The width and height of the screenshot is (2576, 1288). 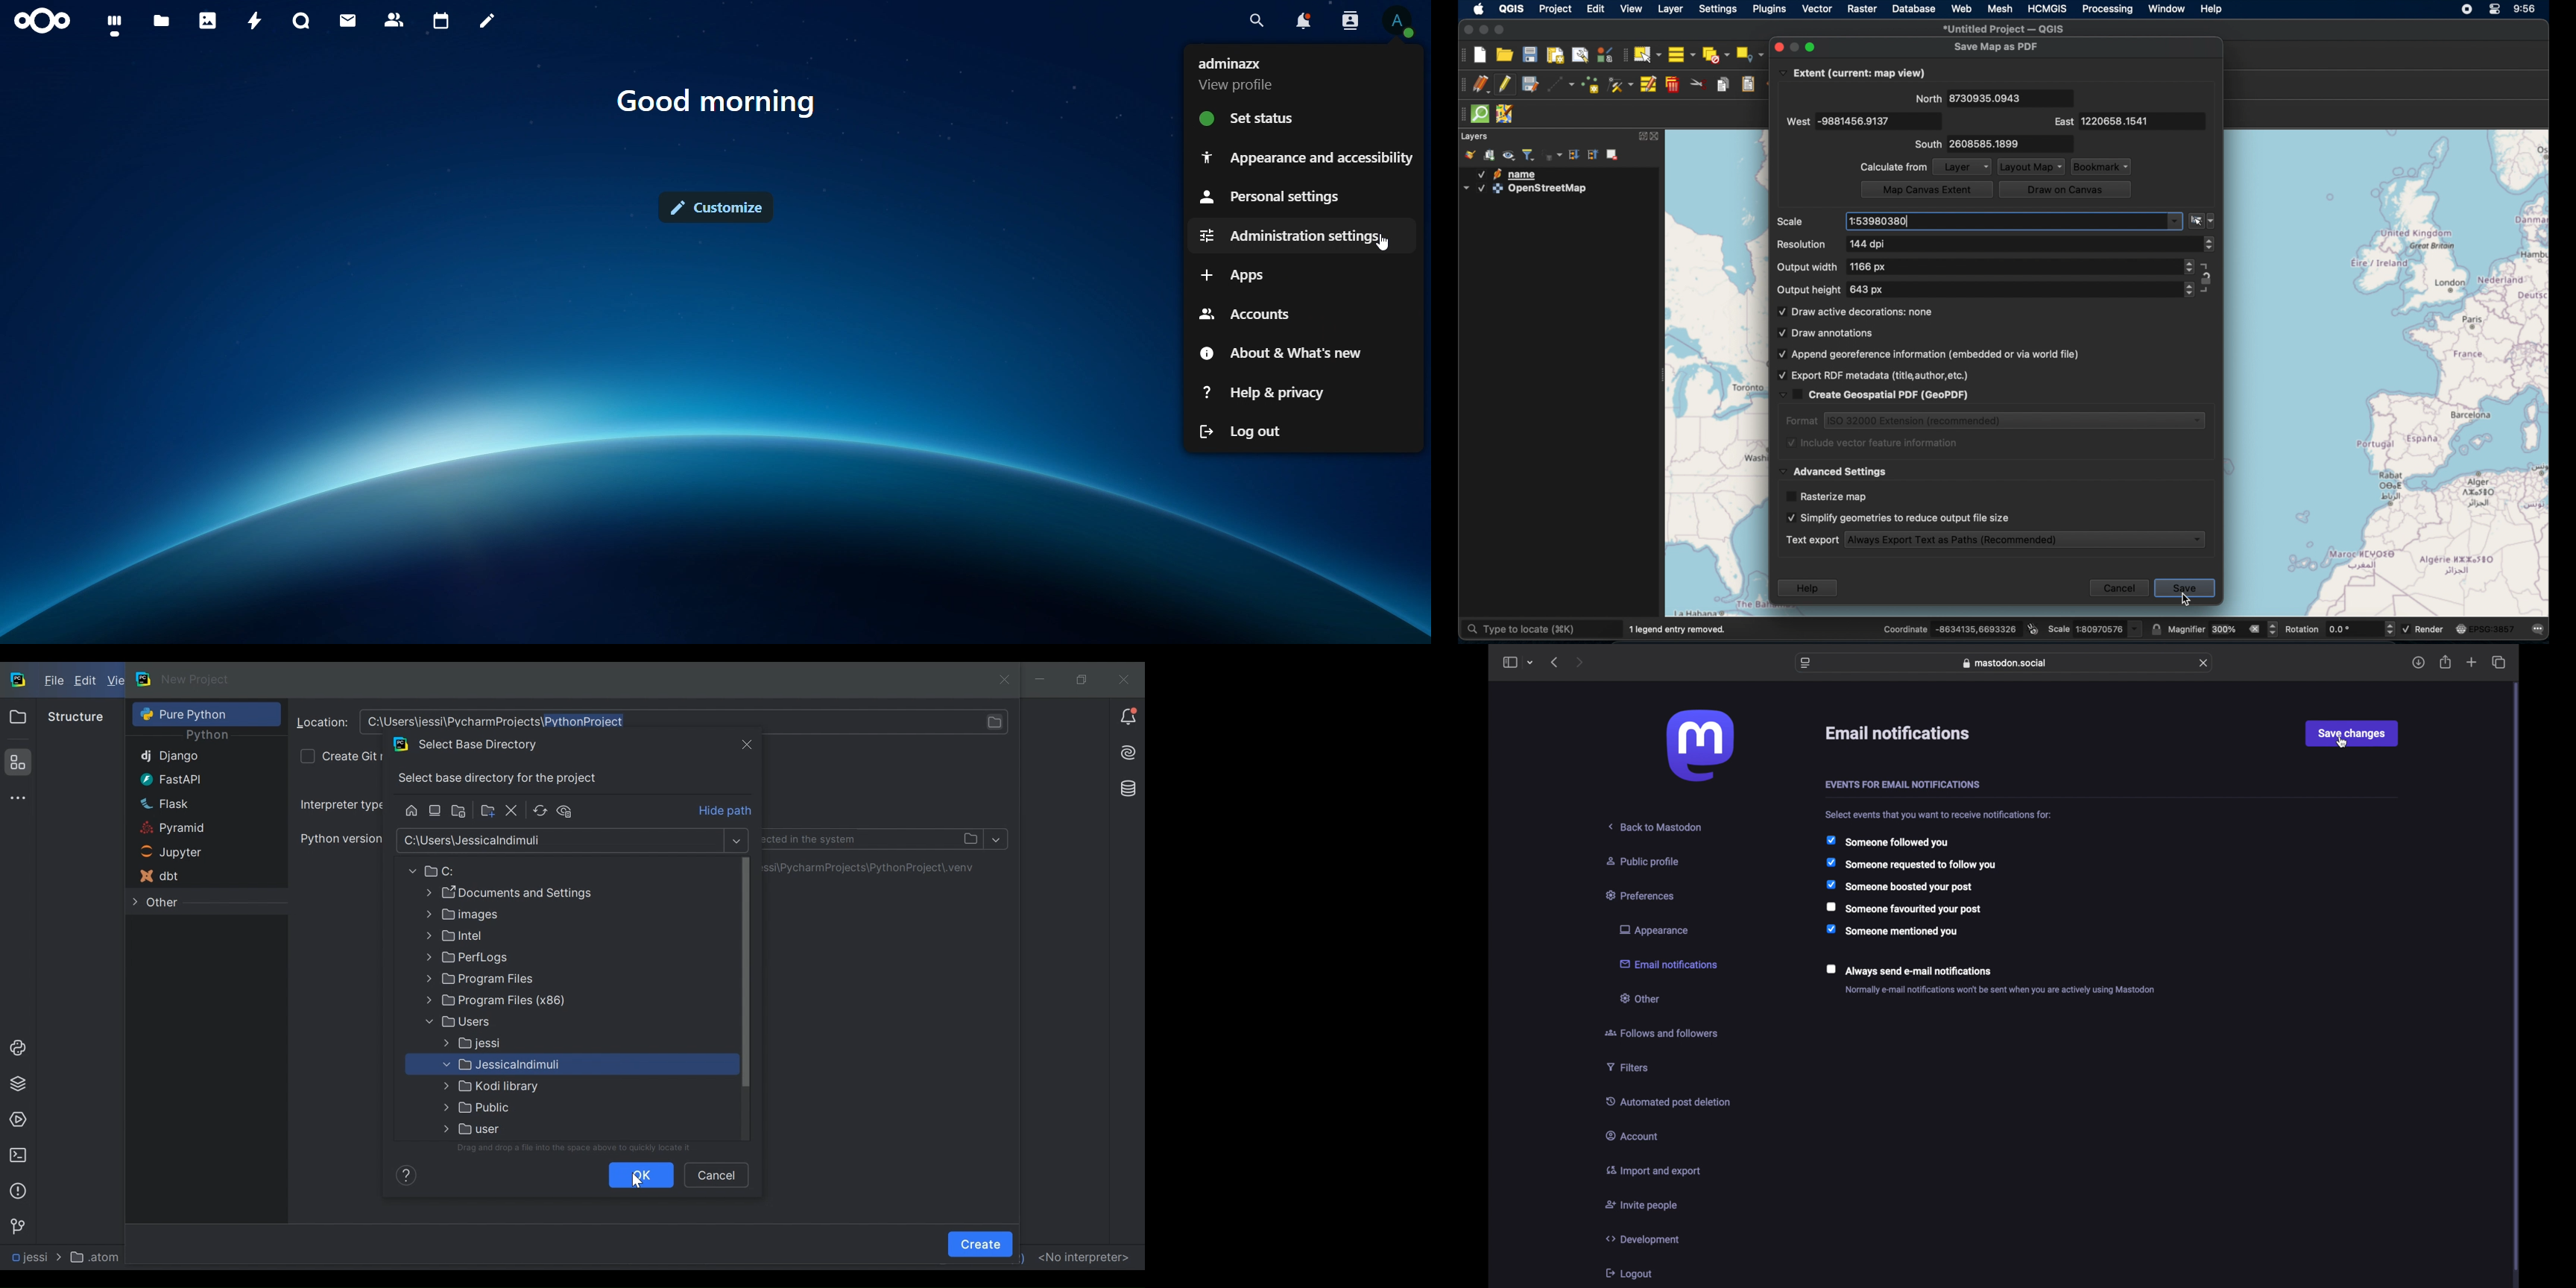 What do you see at coordinates (2211, 244) in the screenshot?
I see `stepper buttons` at bounding box center [2211, 244].